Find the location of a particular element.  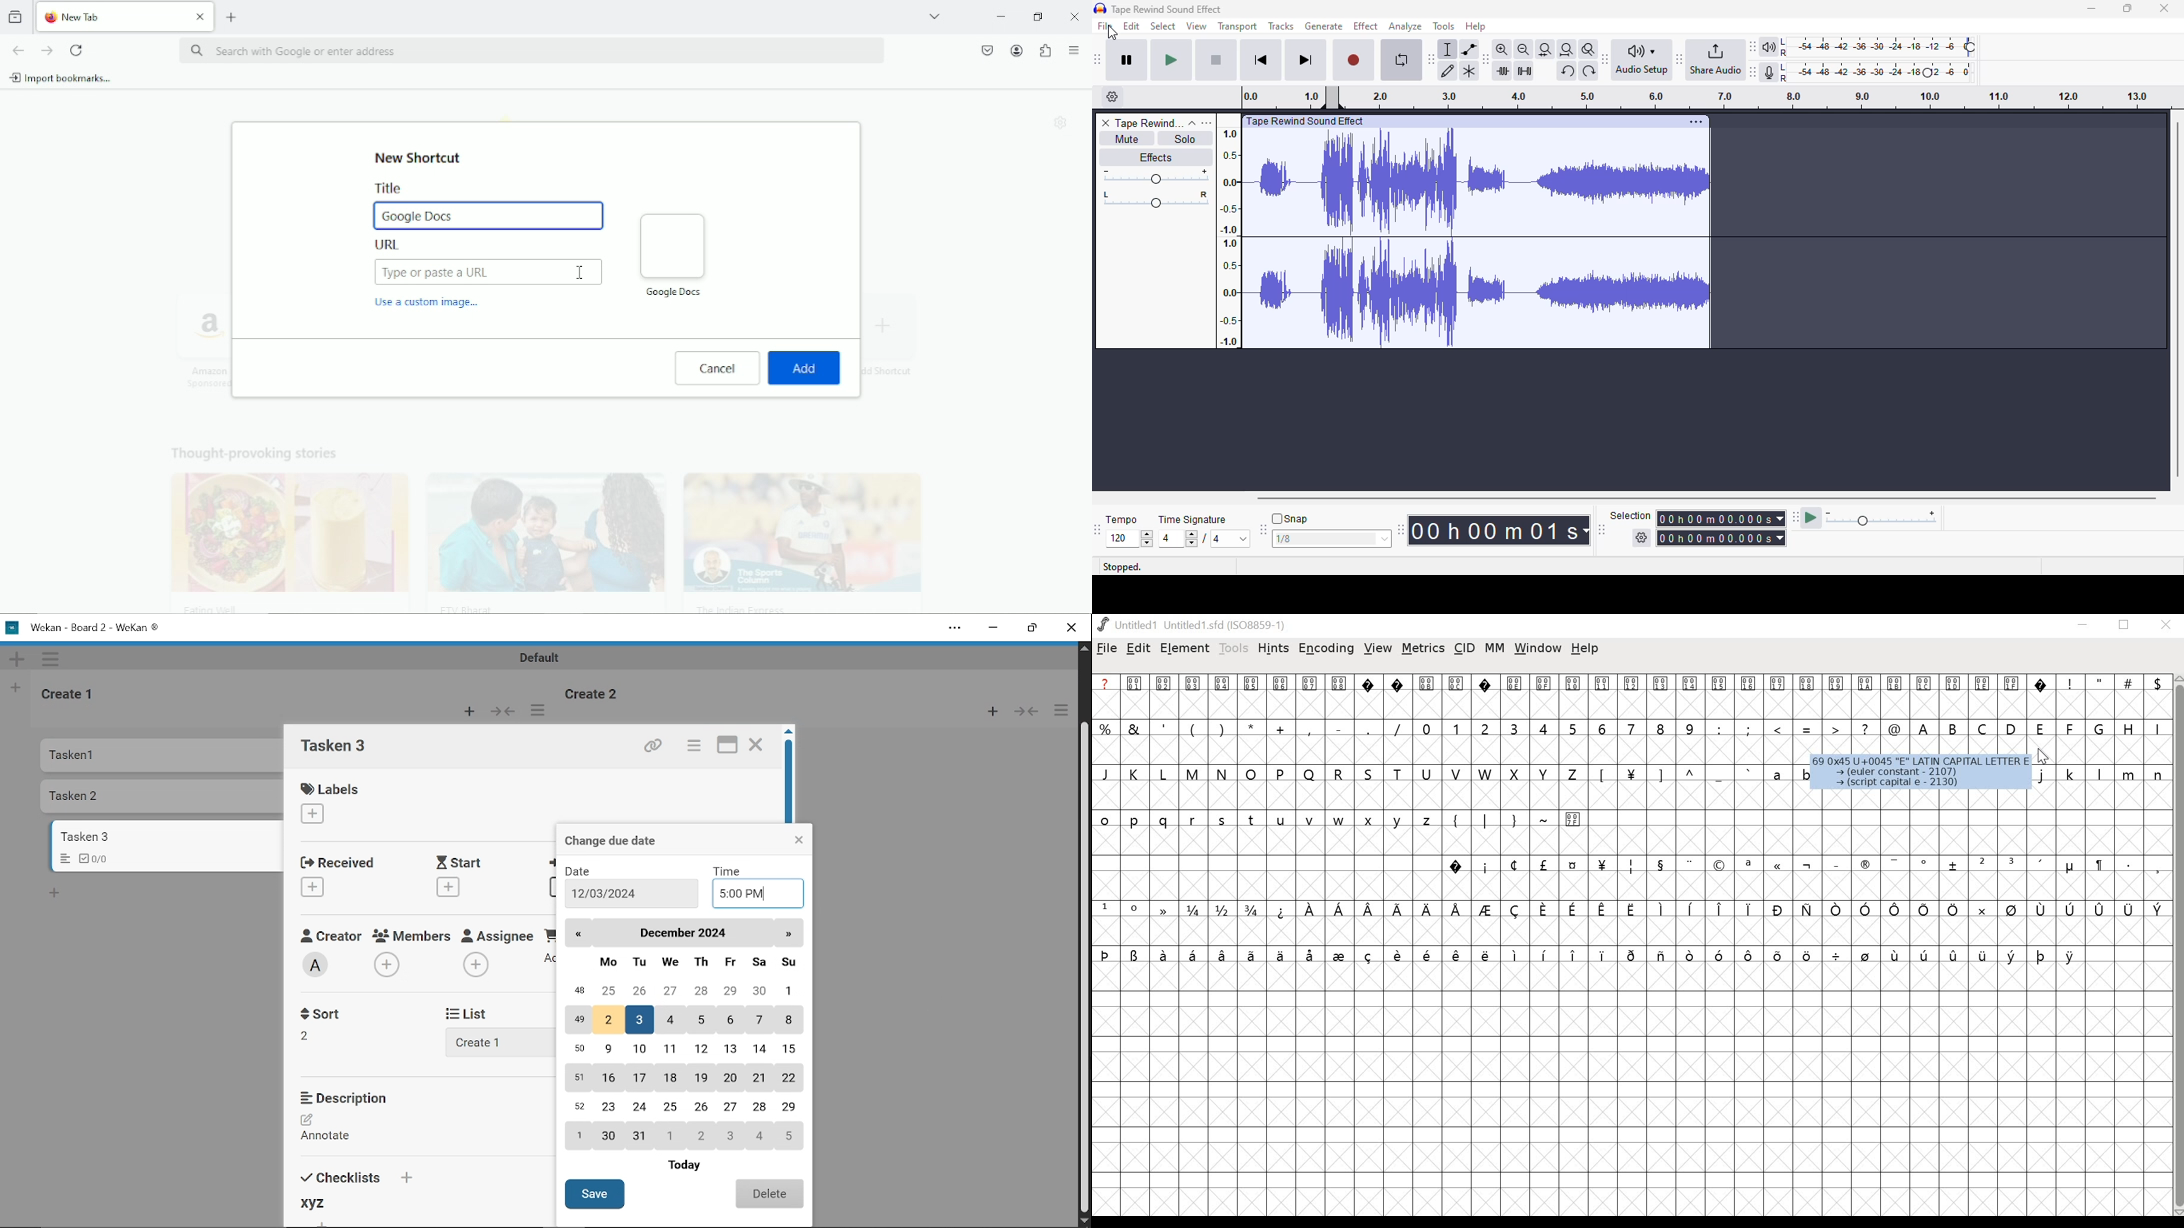

Checklists is located at coordinates (356, 1178).